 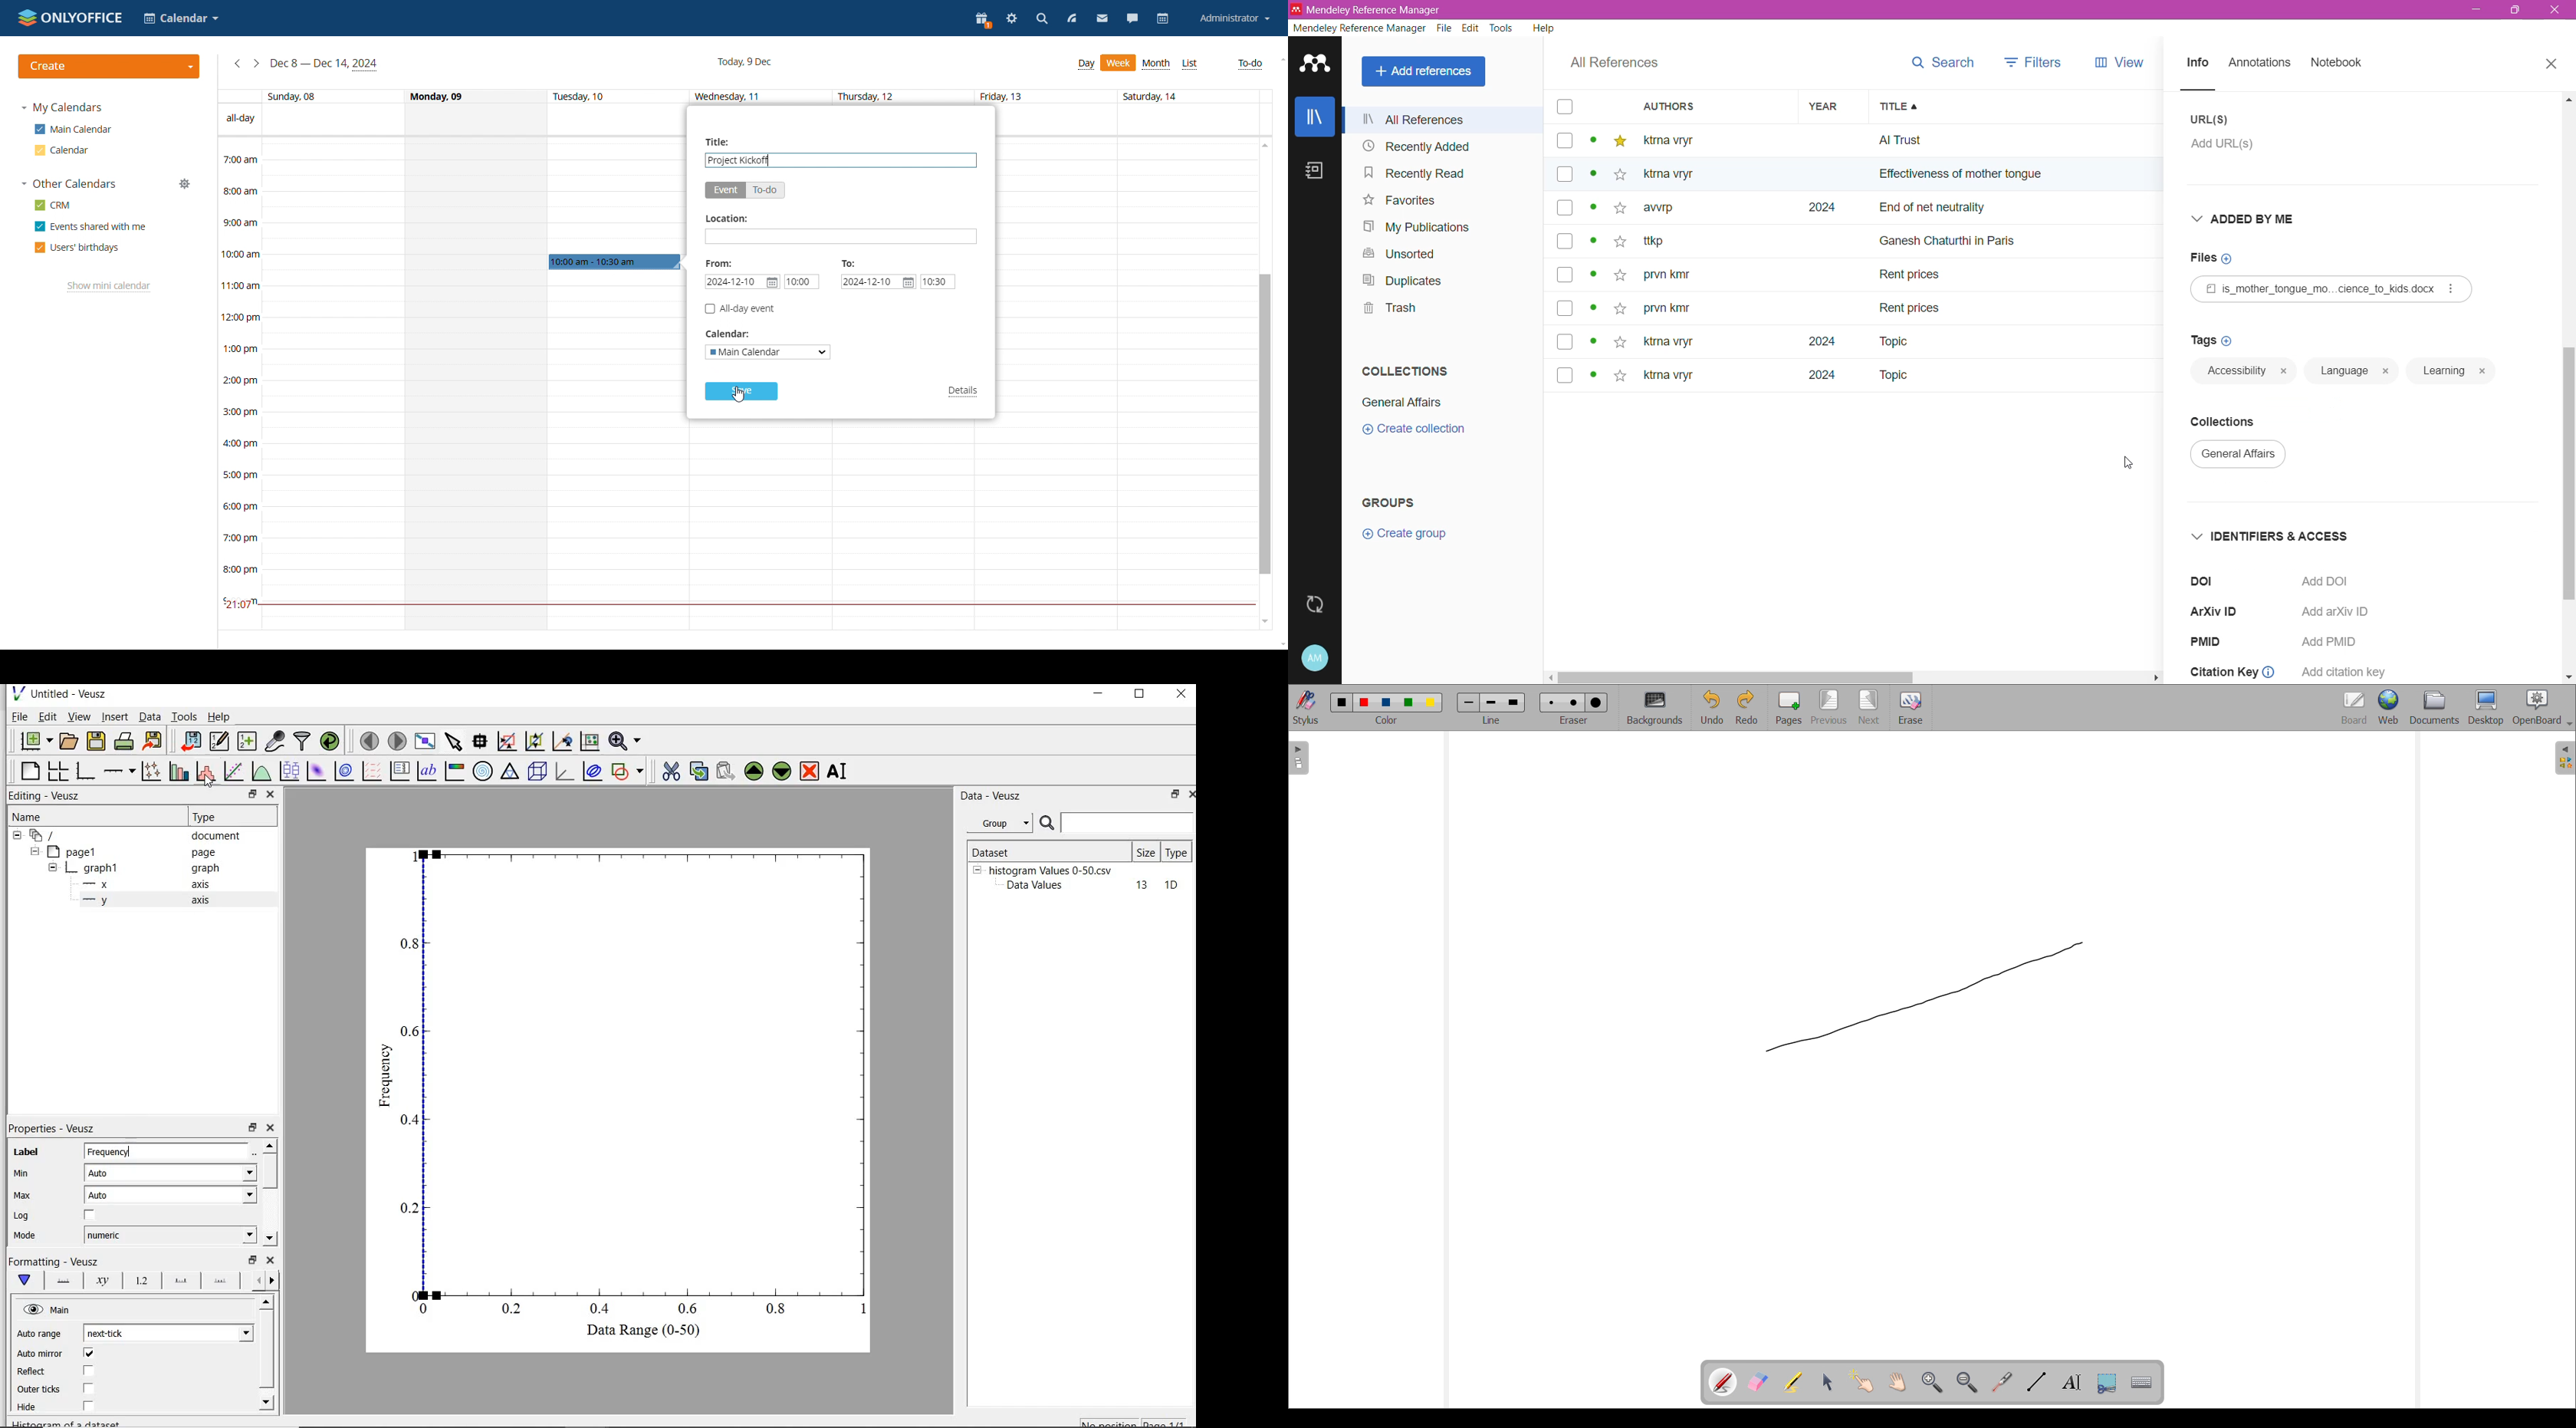 I want to click on veusz logo, so click(x=17, y=693).